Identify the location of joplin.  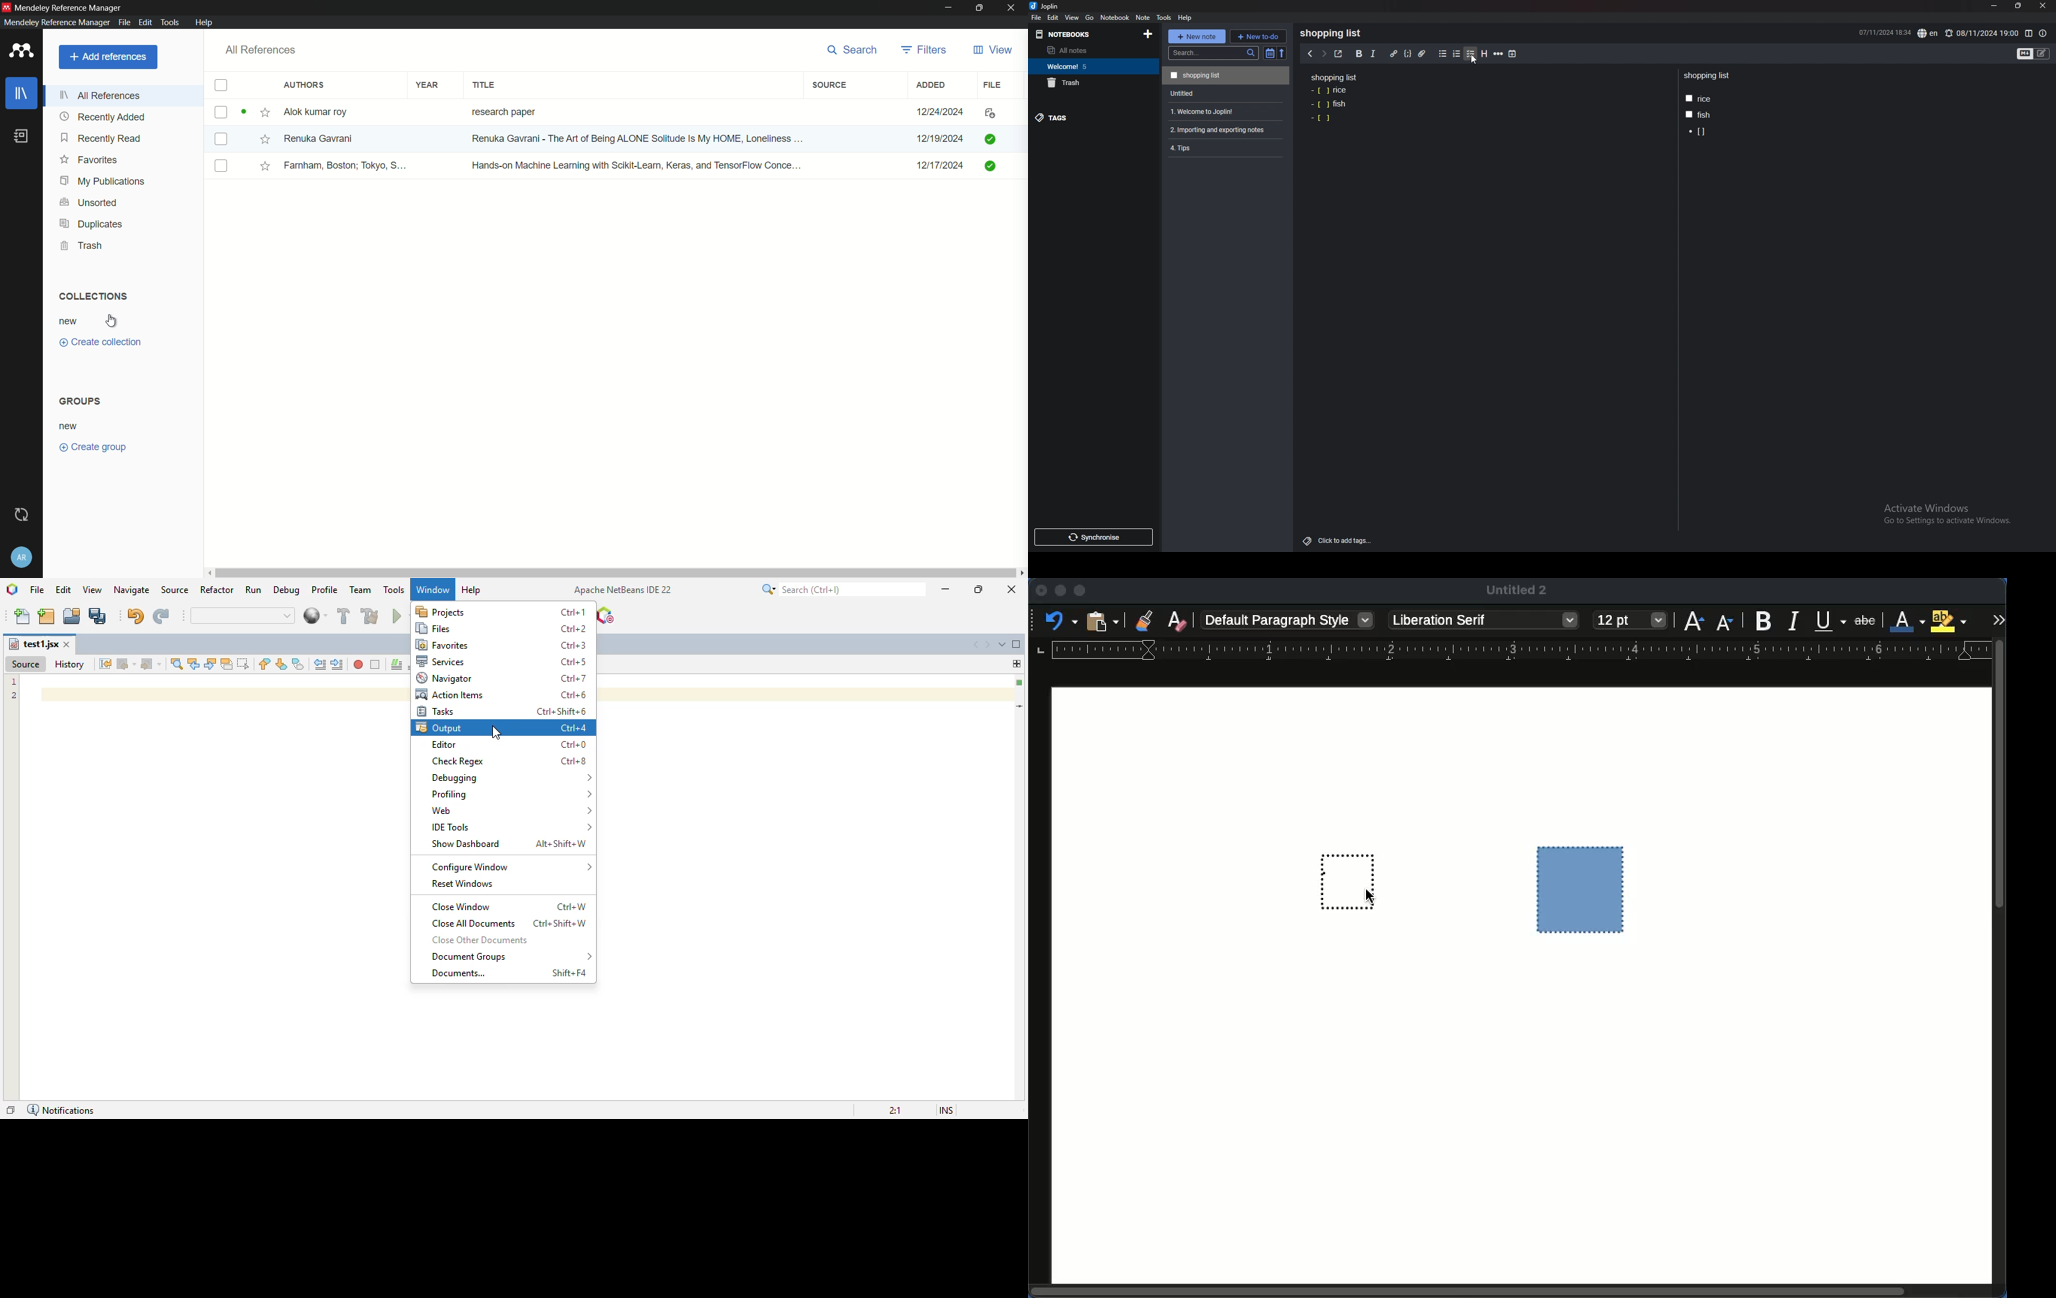
(1046, 6).